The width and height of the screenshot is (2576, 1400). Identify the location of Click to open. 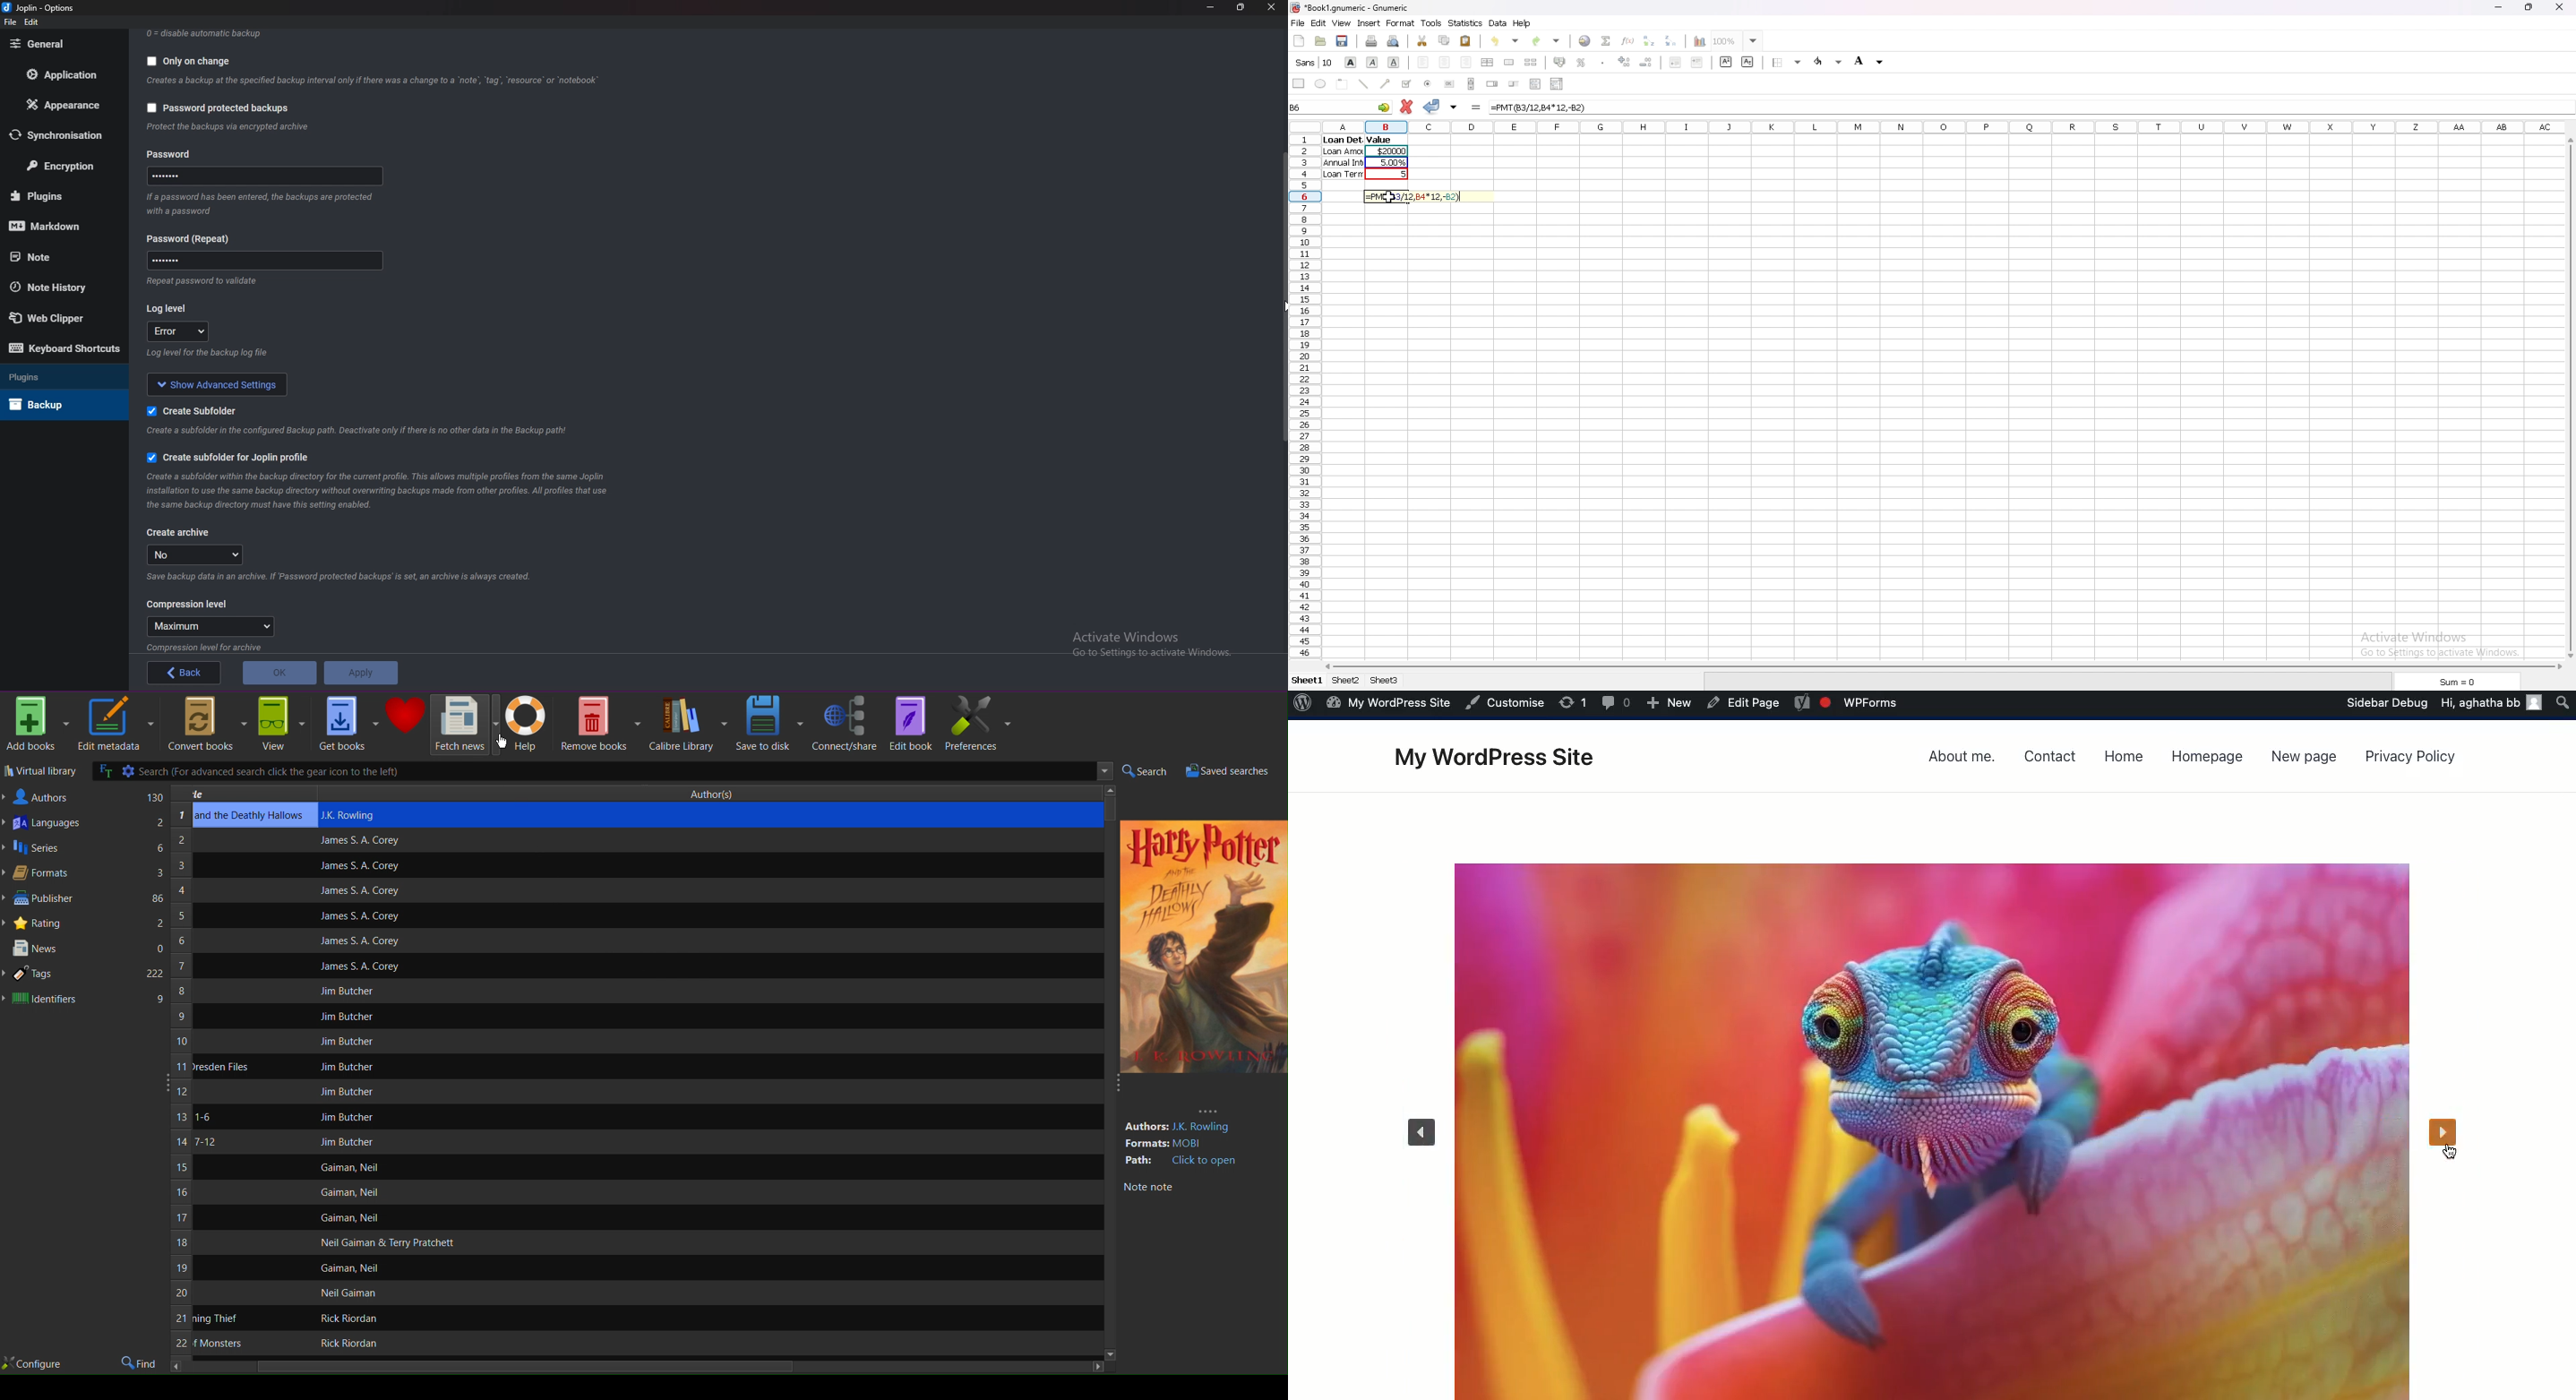
(1205, 1161).